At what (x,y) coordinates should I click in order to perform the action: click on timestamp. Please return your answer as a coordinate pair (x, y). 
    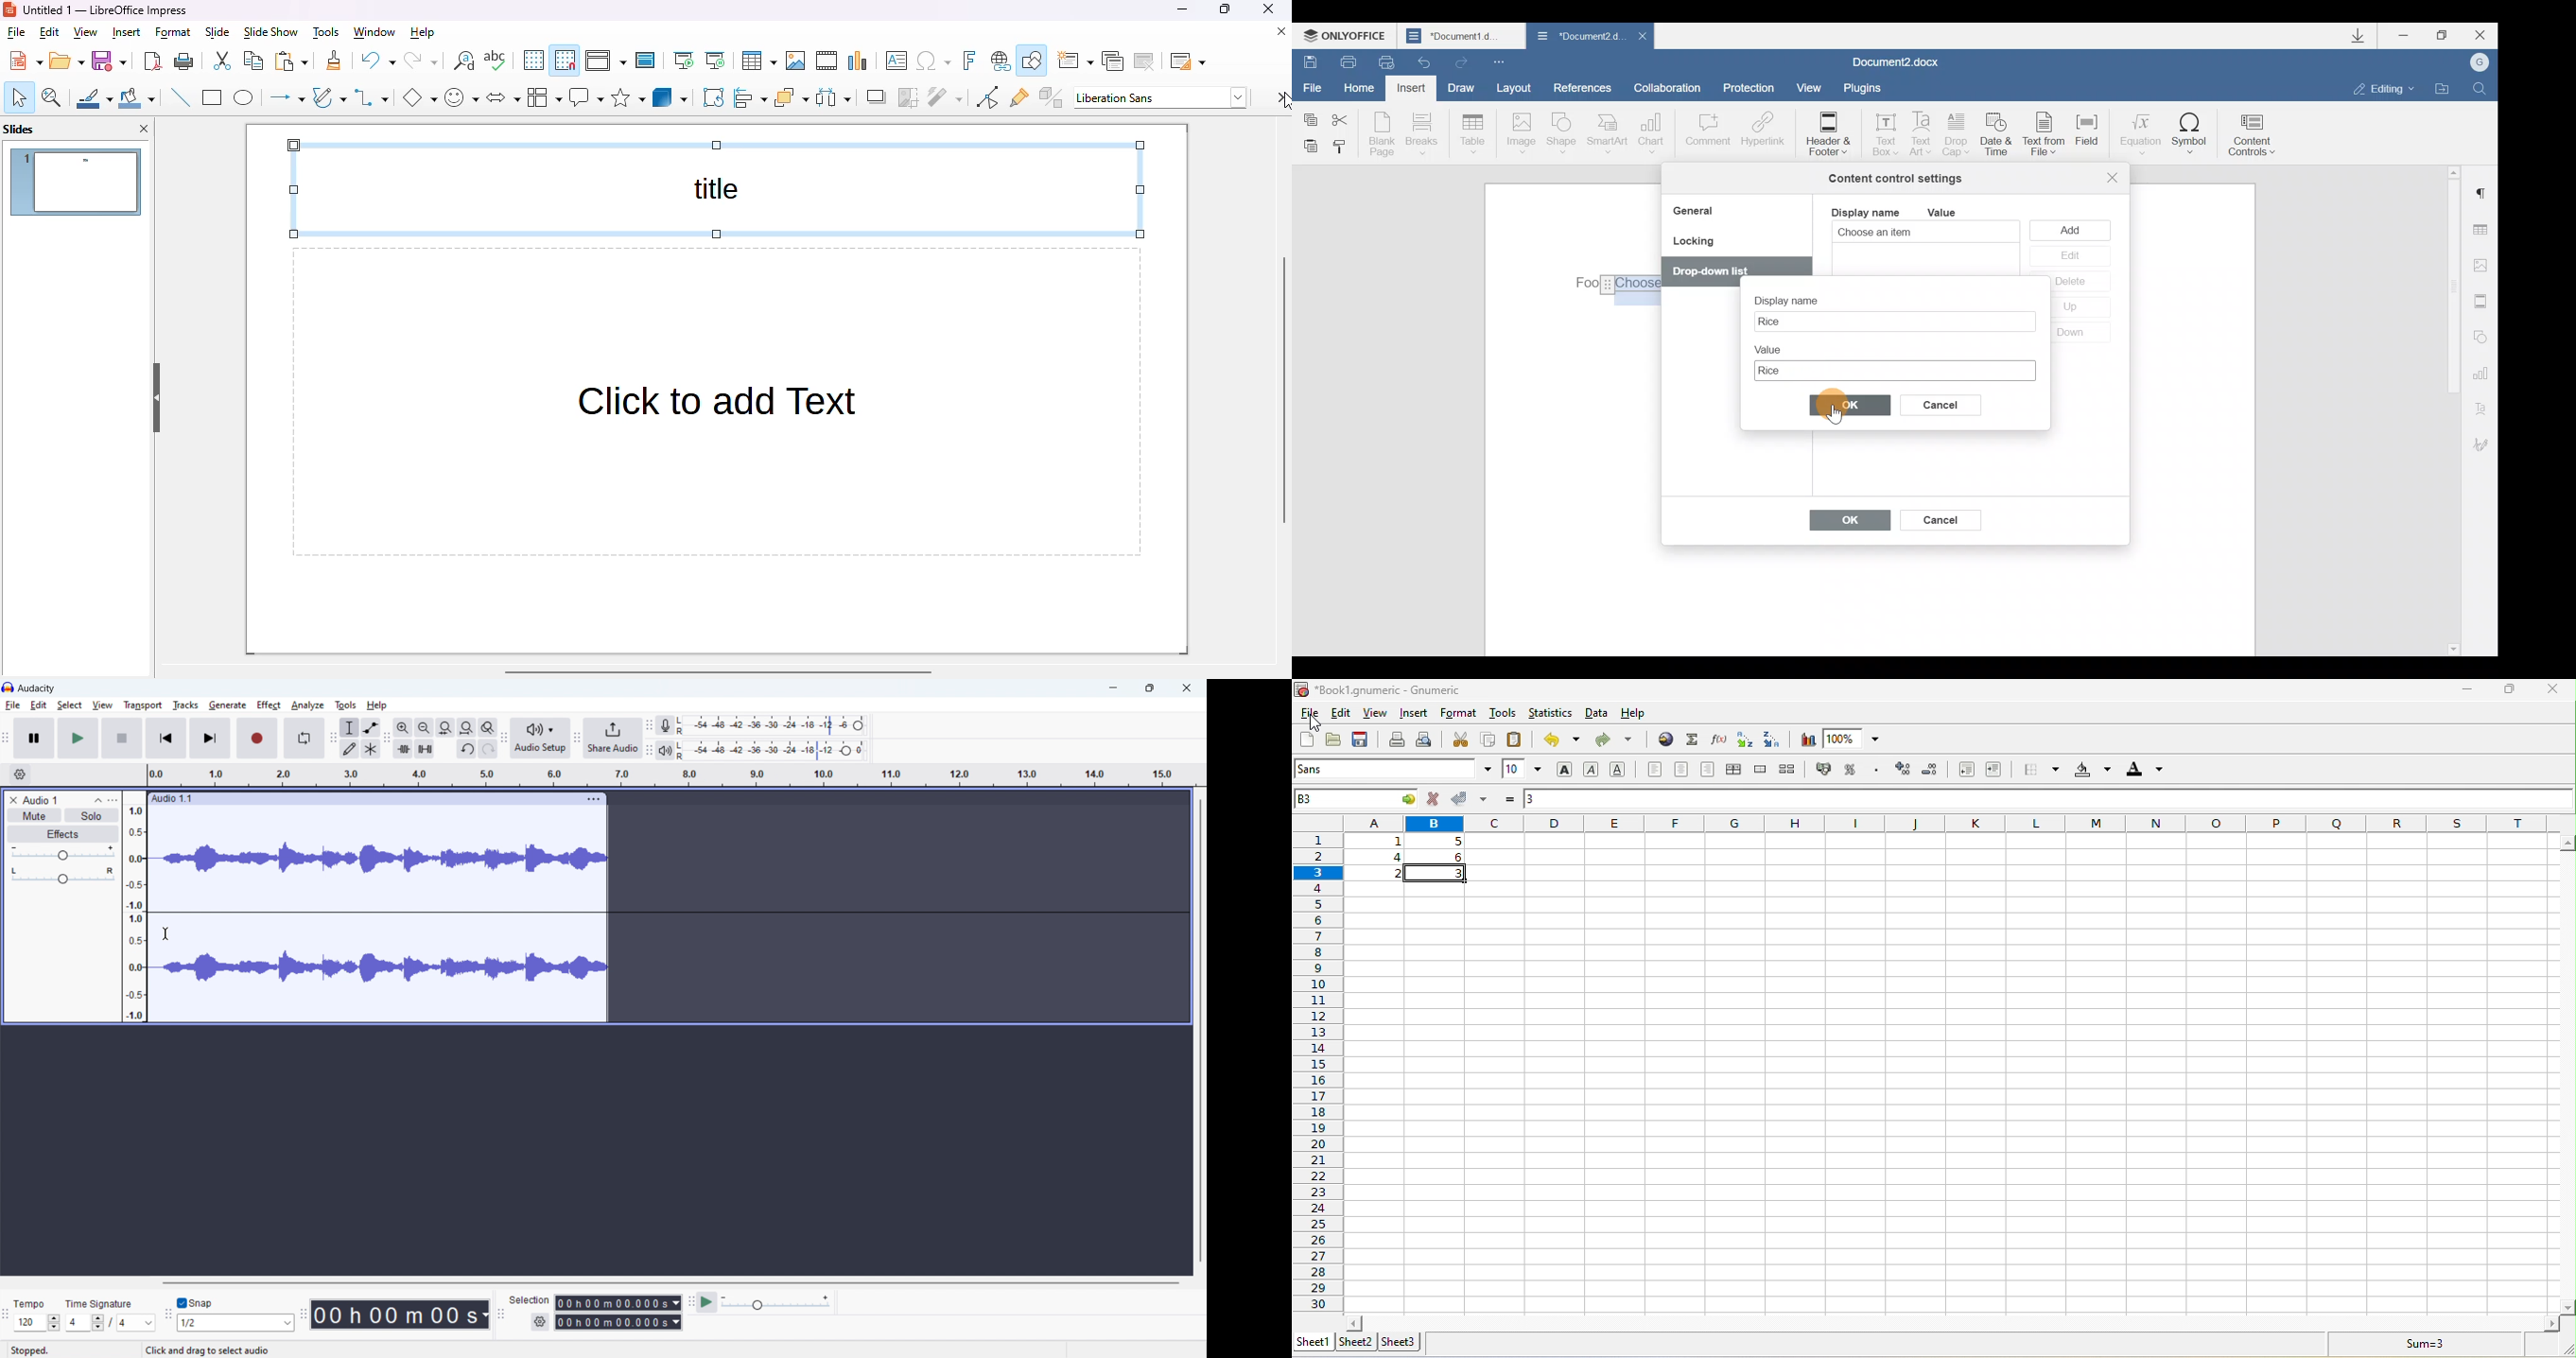
    Looking at the image, I should click on (401, 1314).